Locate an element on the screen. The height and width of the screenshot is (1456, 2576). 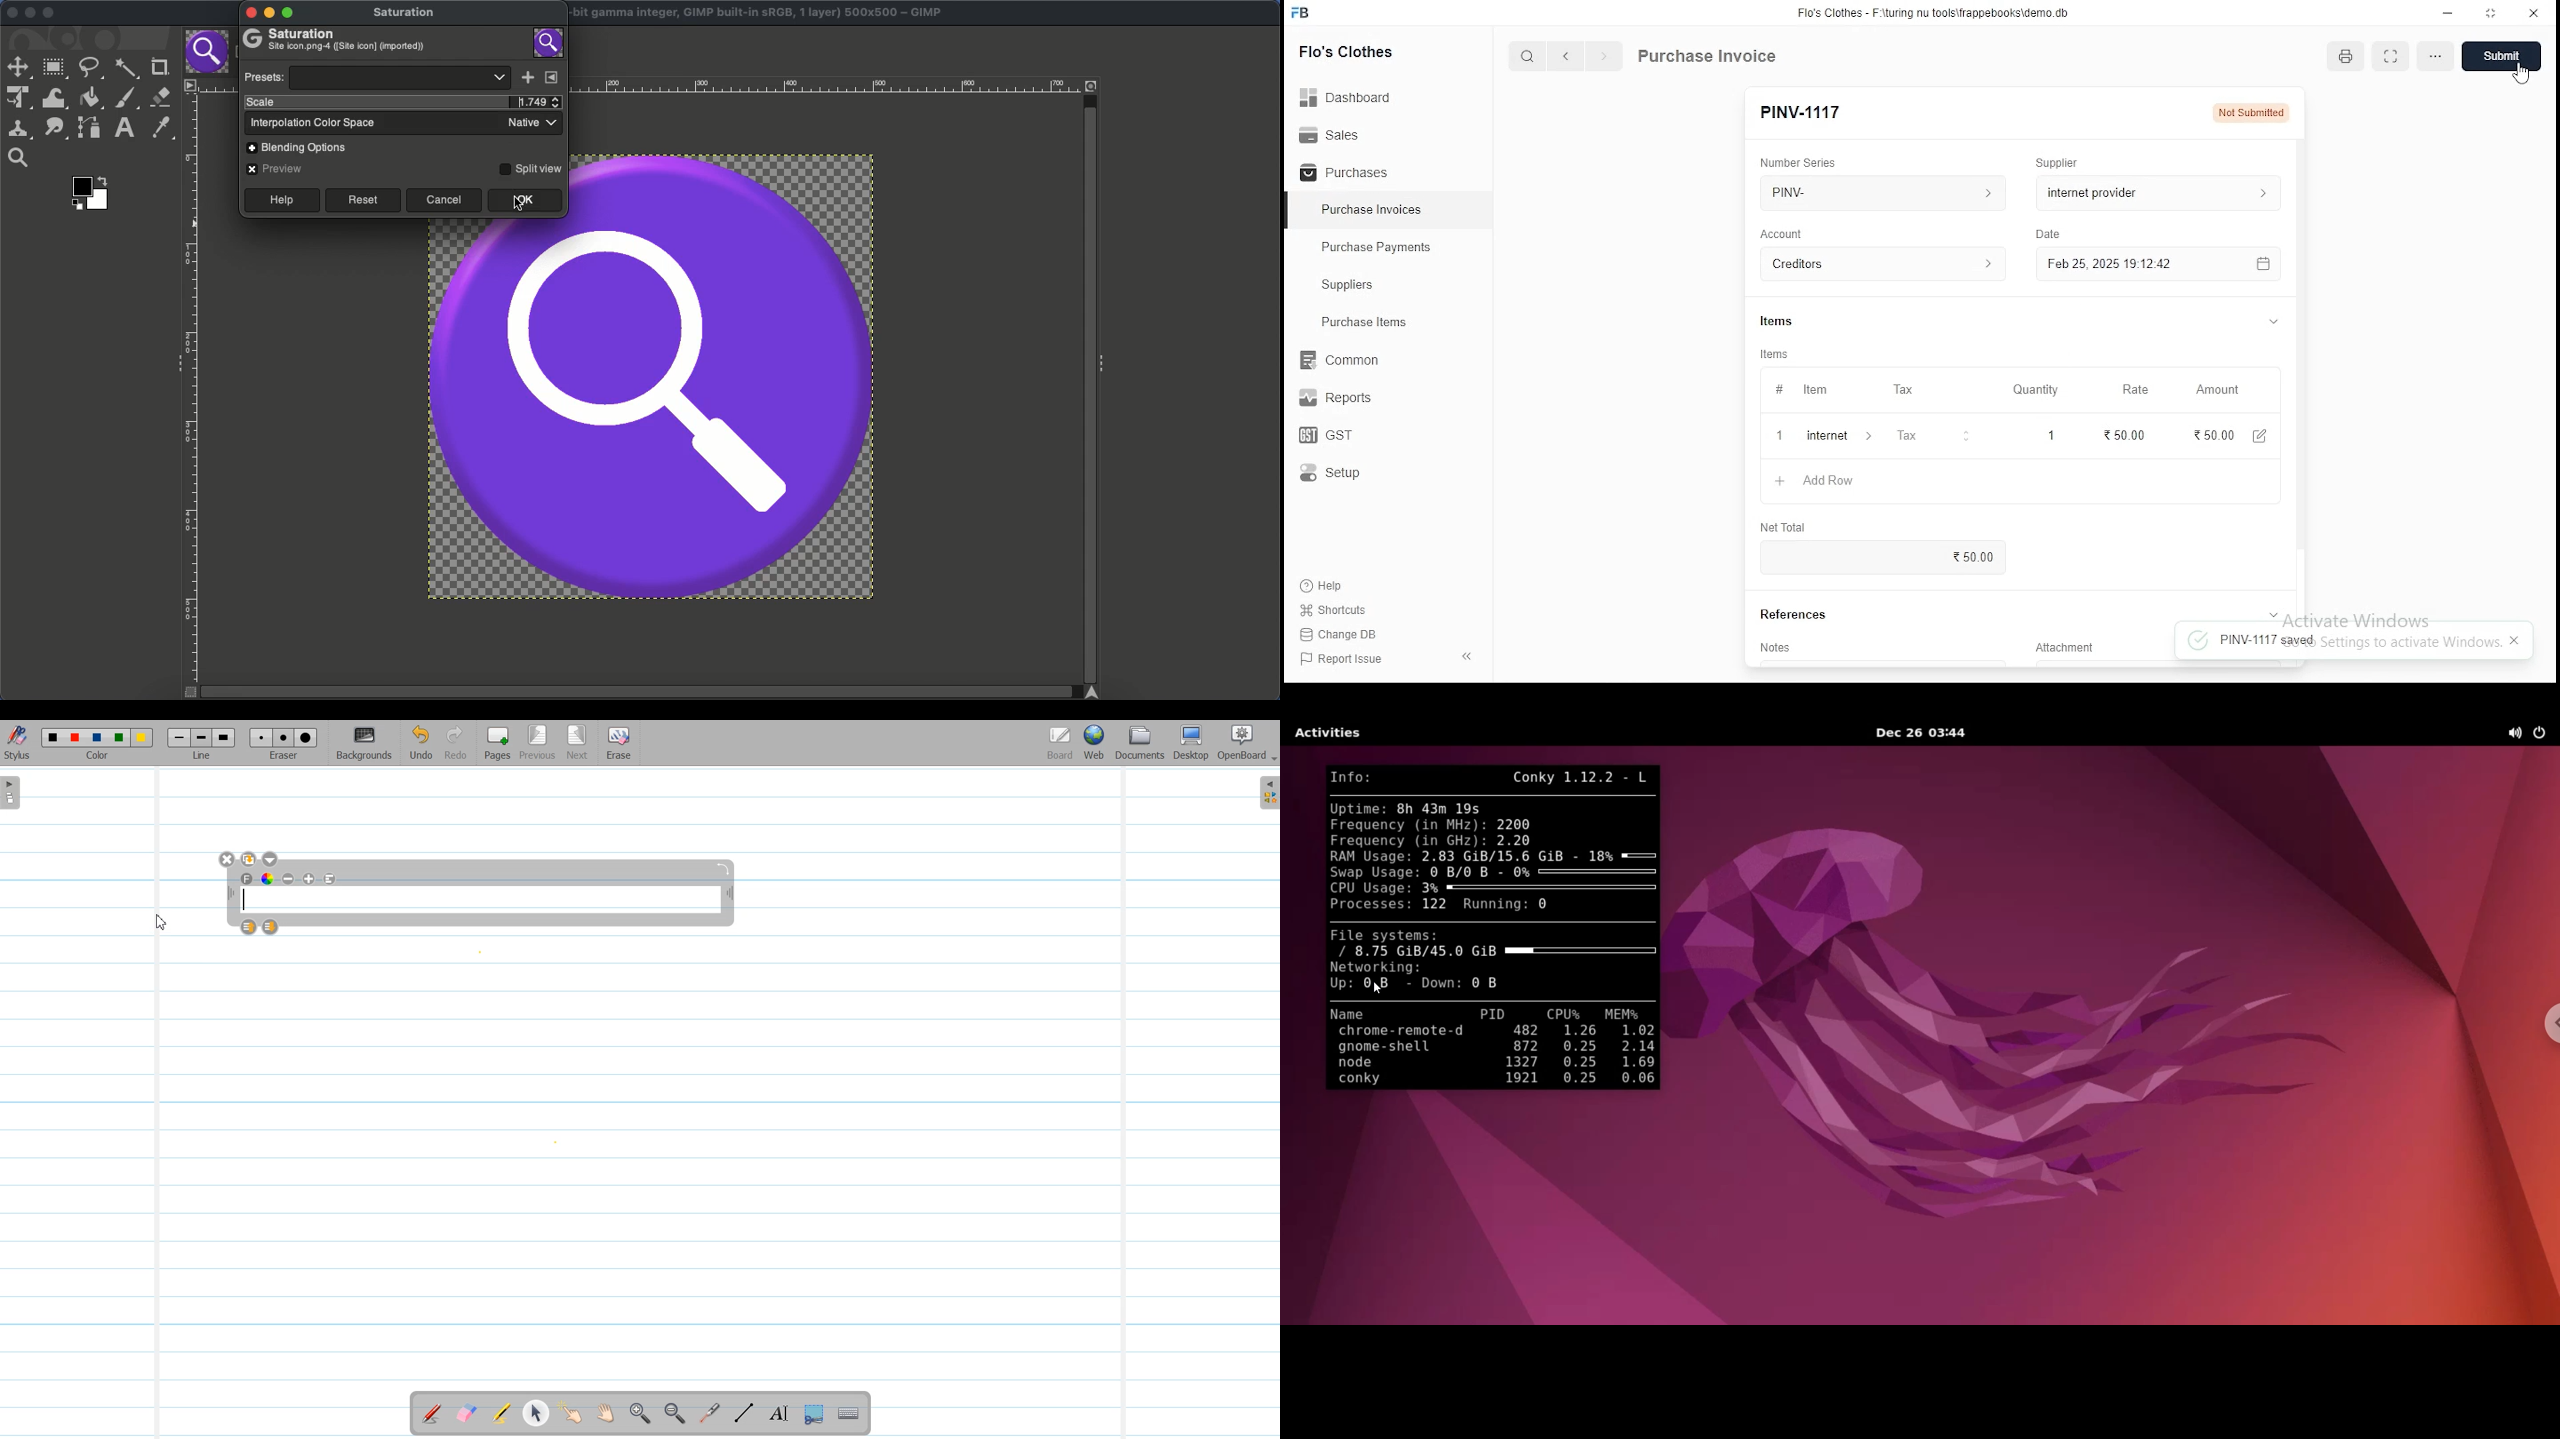
Duplicate text  is located at coordinates (250, 859).